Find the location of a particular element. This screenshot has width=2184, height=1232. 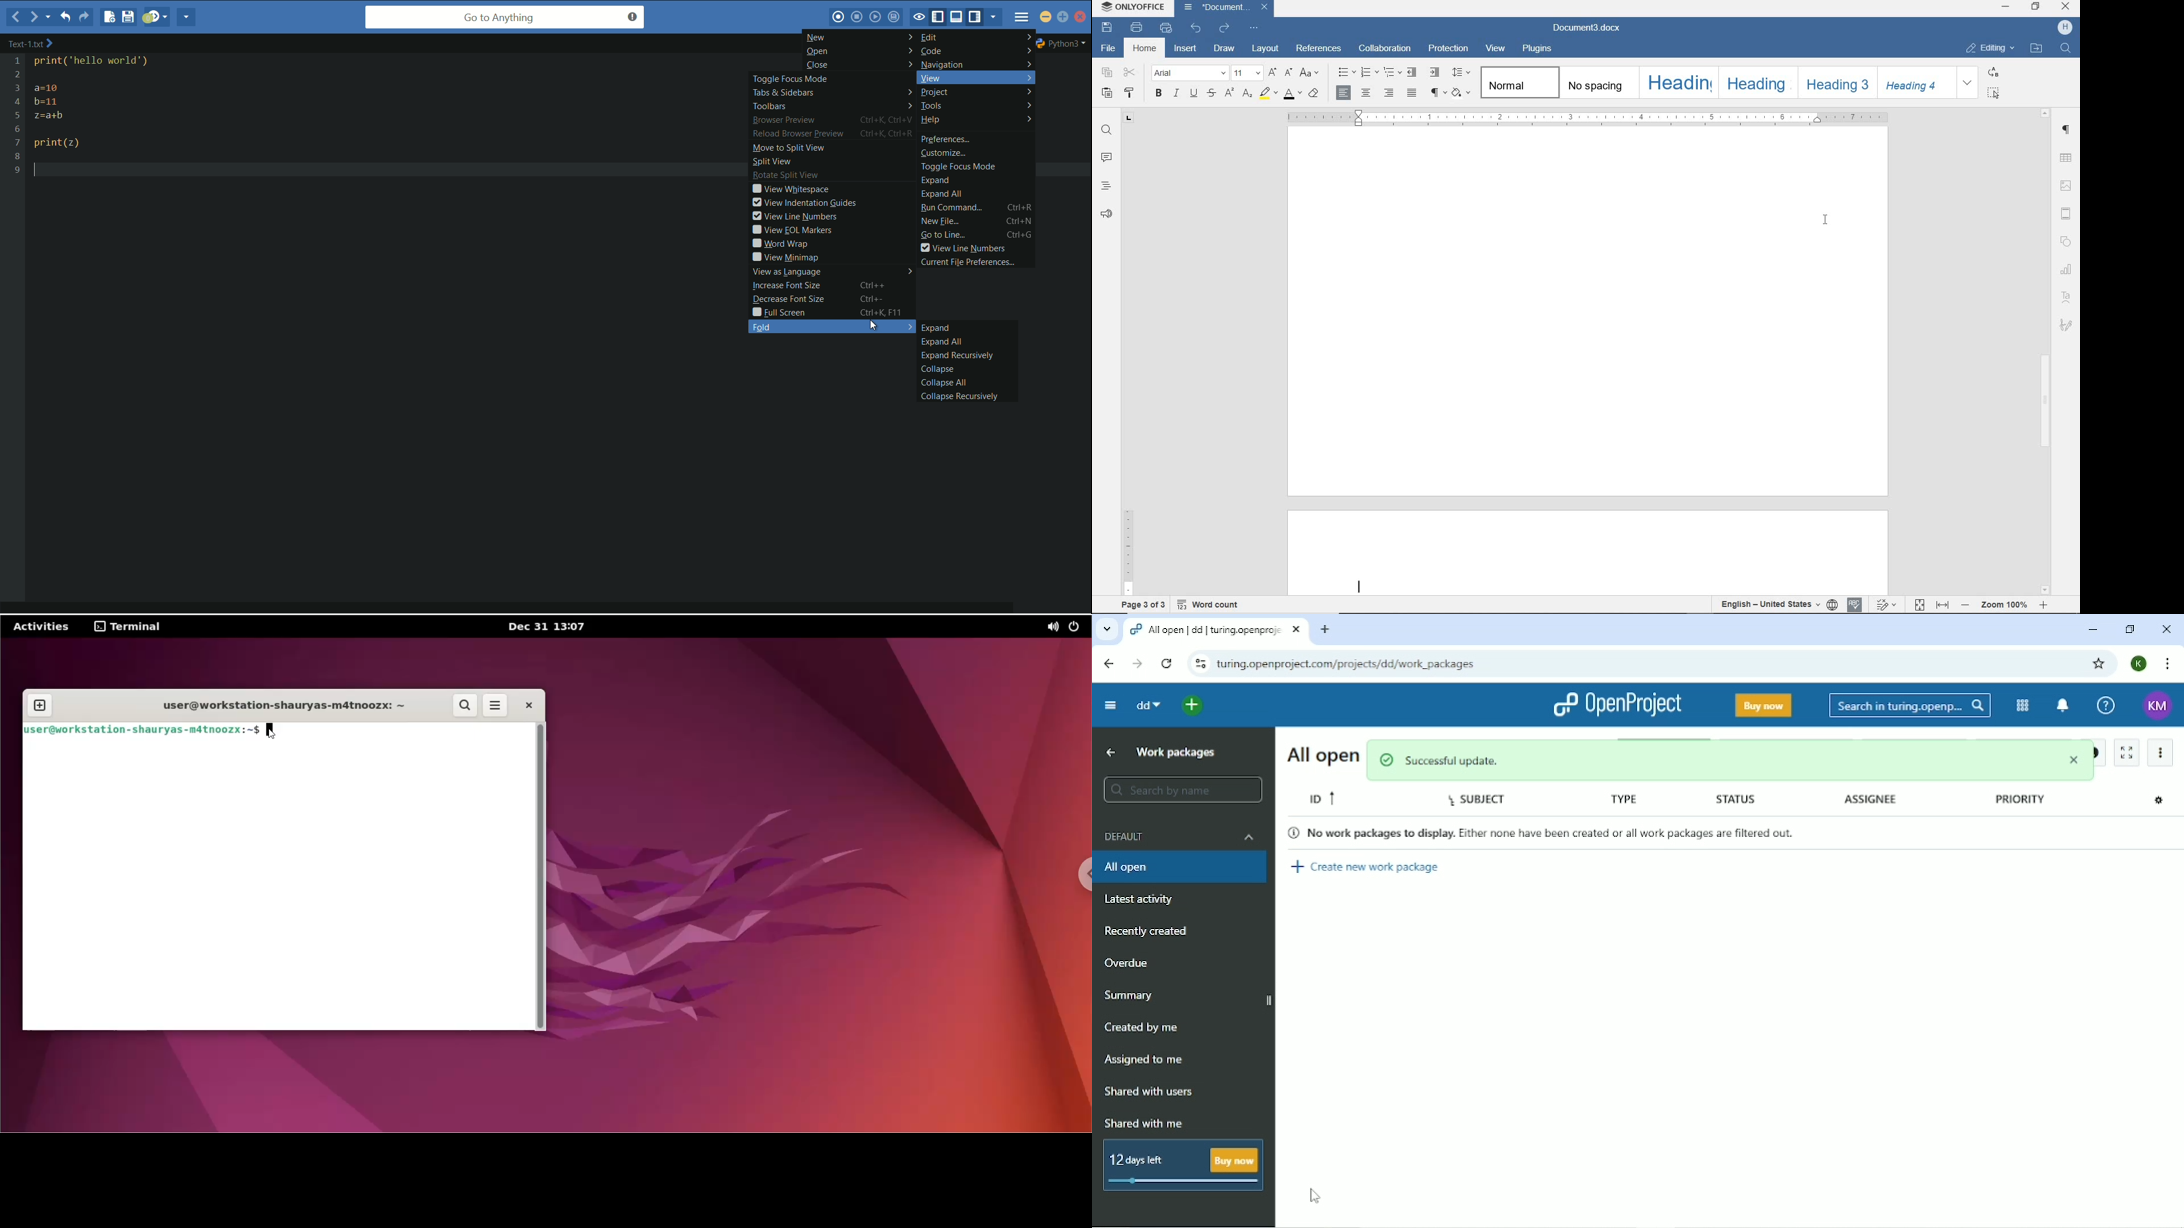

Assignee is located at coordinates (1869, 802).